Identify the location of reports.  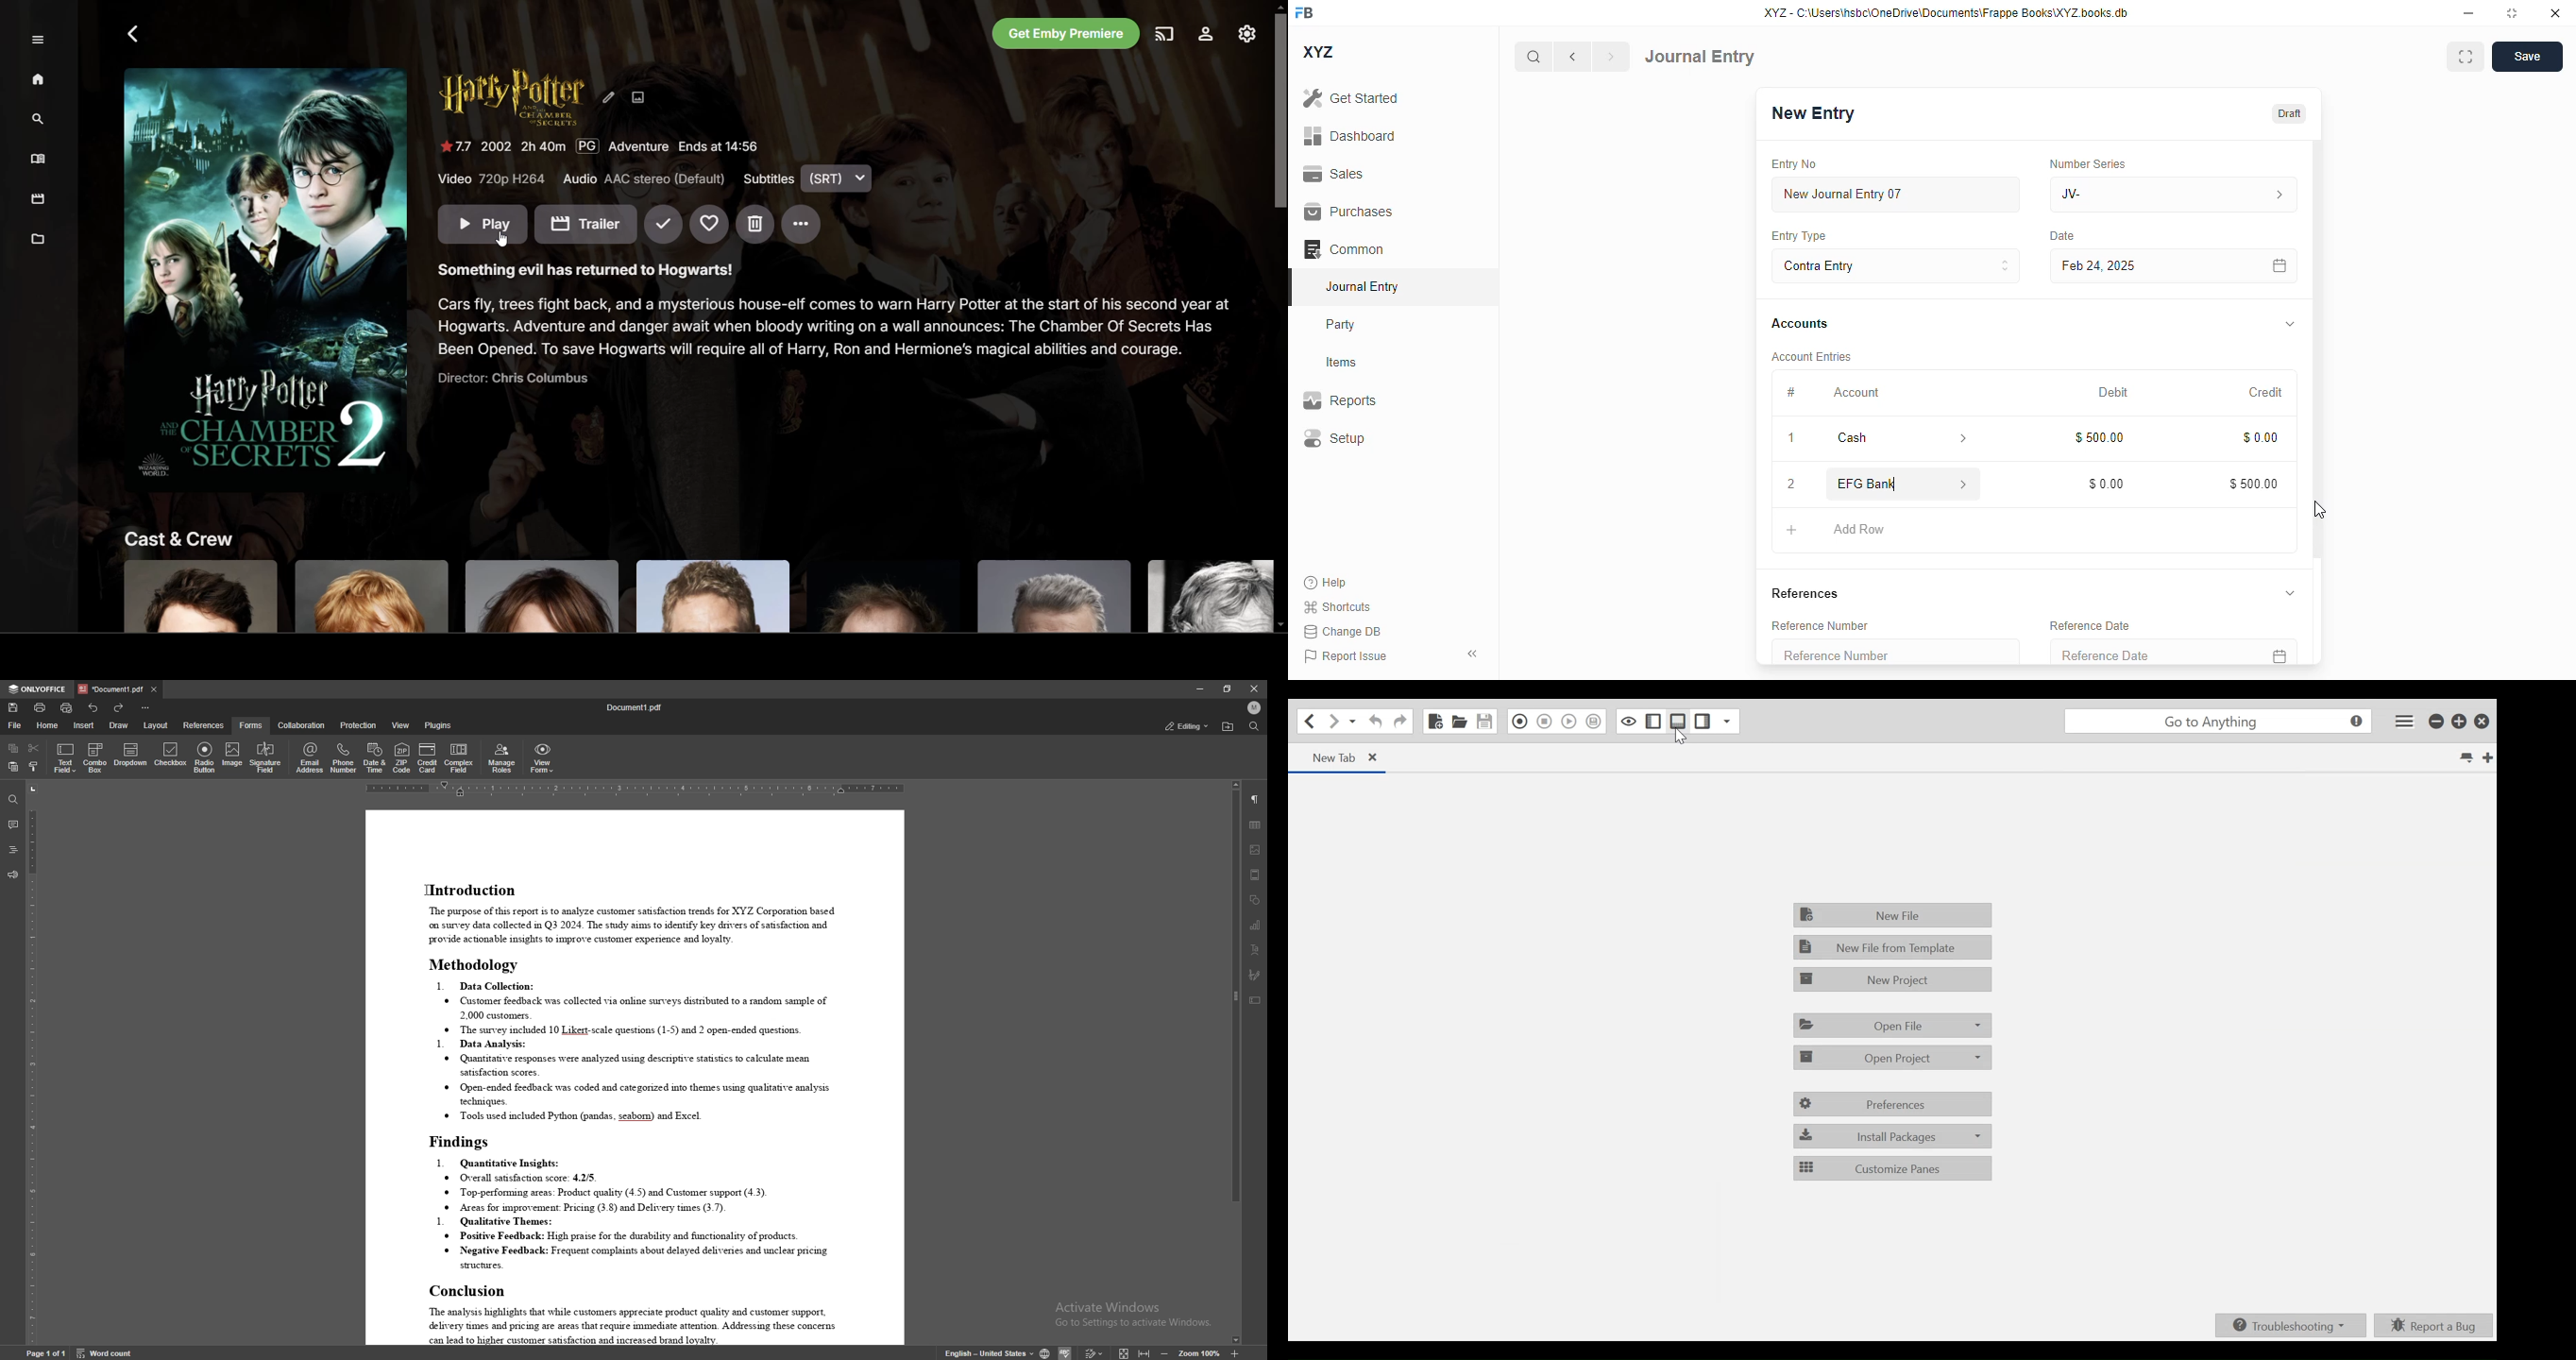
(1340, 400).